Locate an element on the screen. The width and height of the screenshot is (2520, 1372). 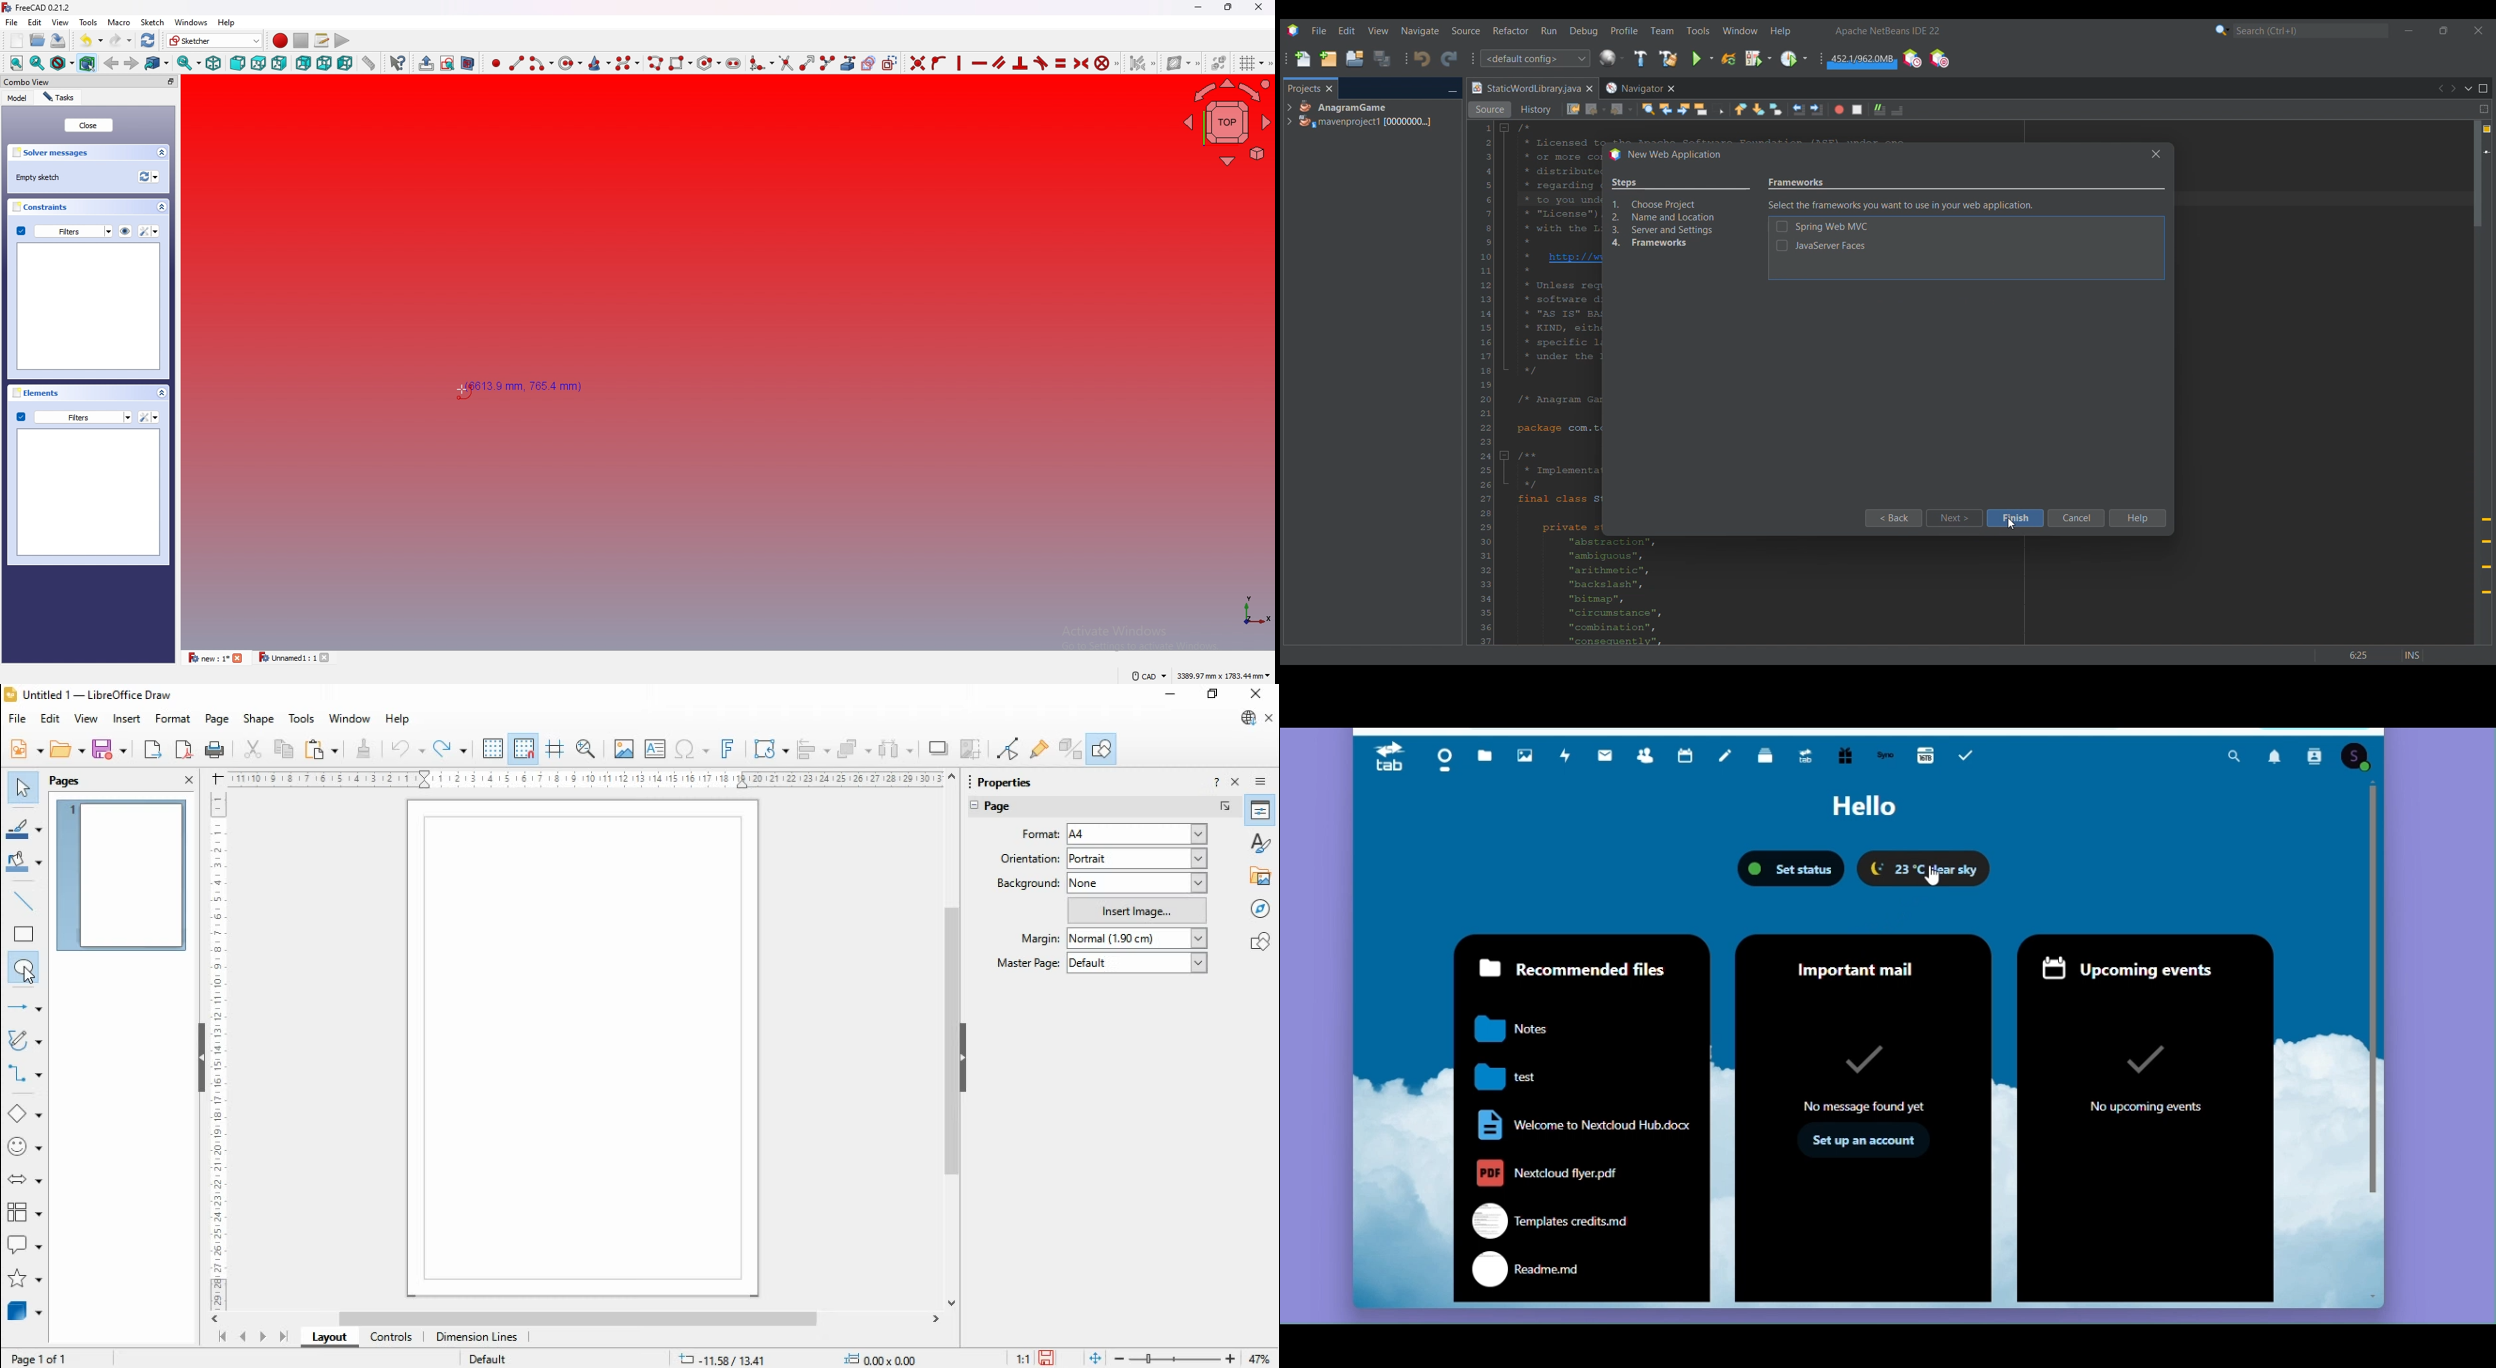
edit is located at coordinates (50, 719).